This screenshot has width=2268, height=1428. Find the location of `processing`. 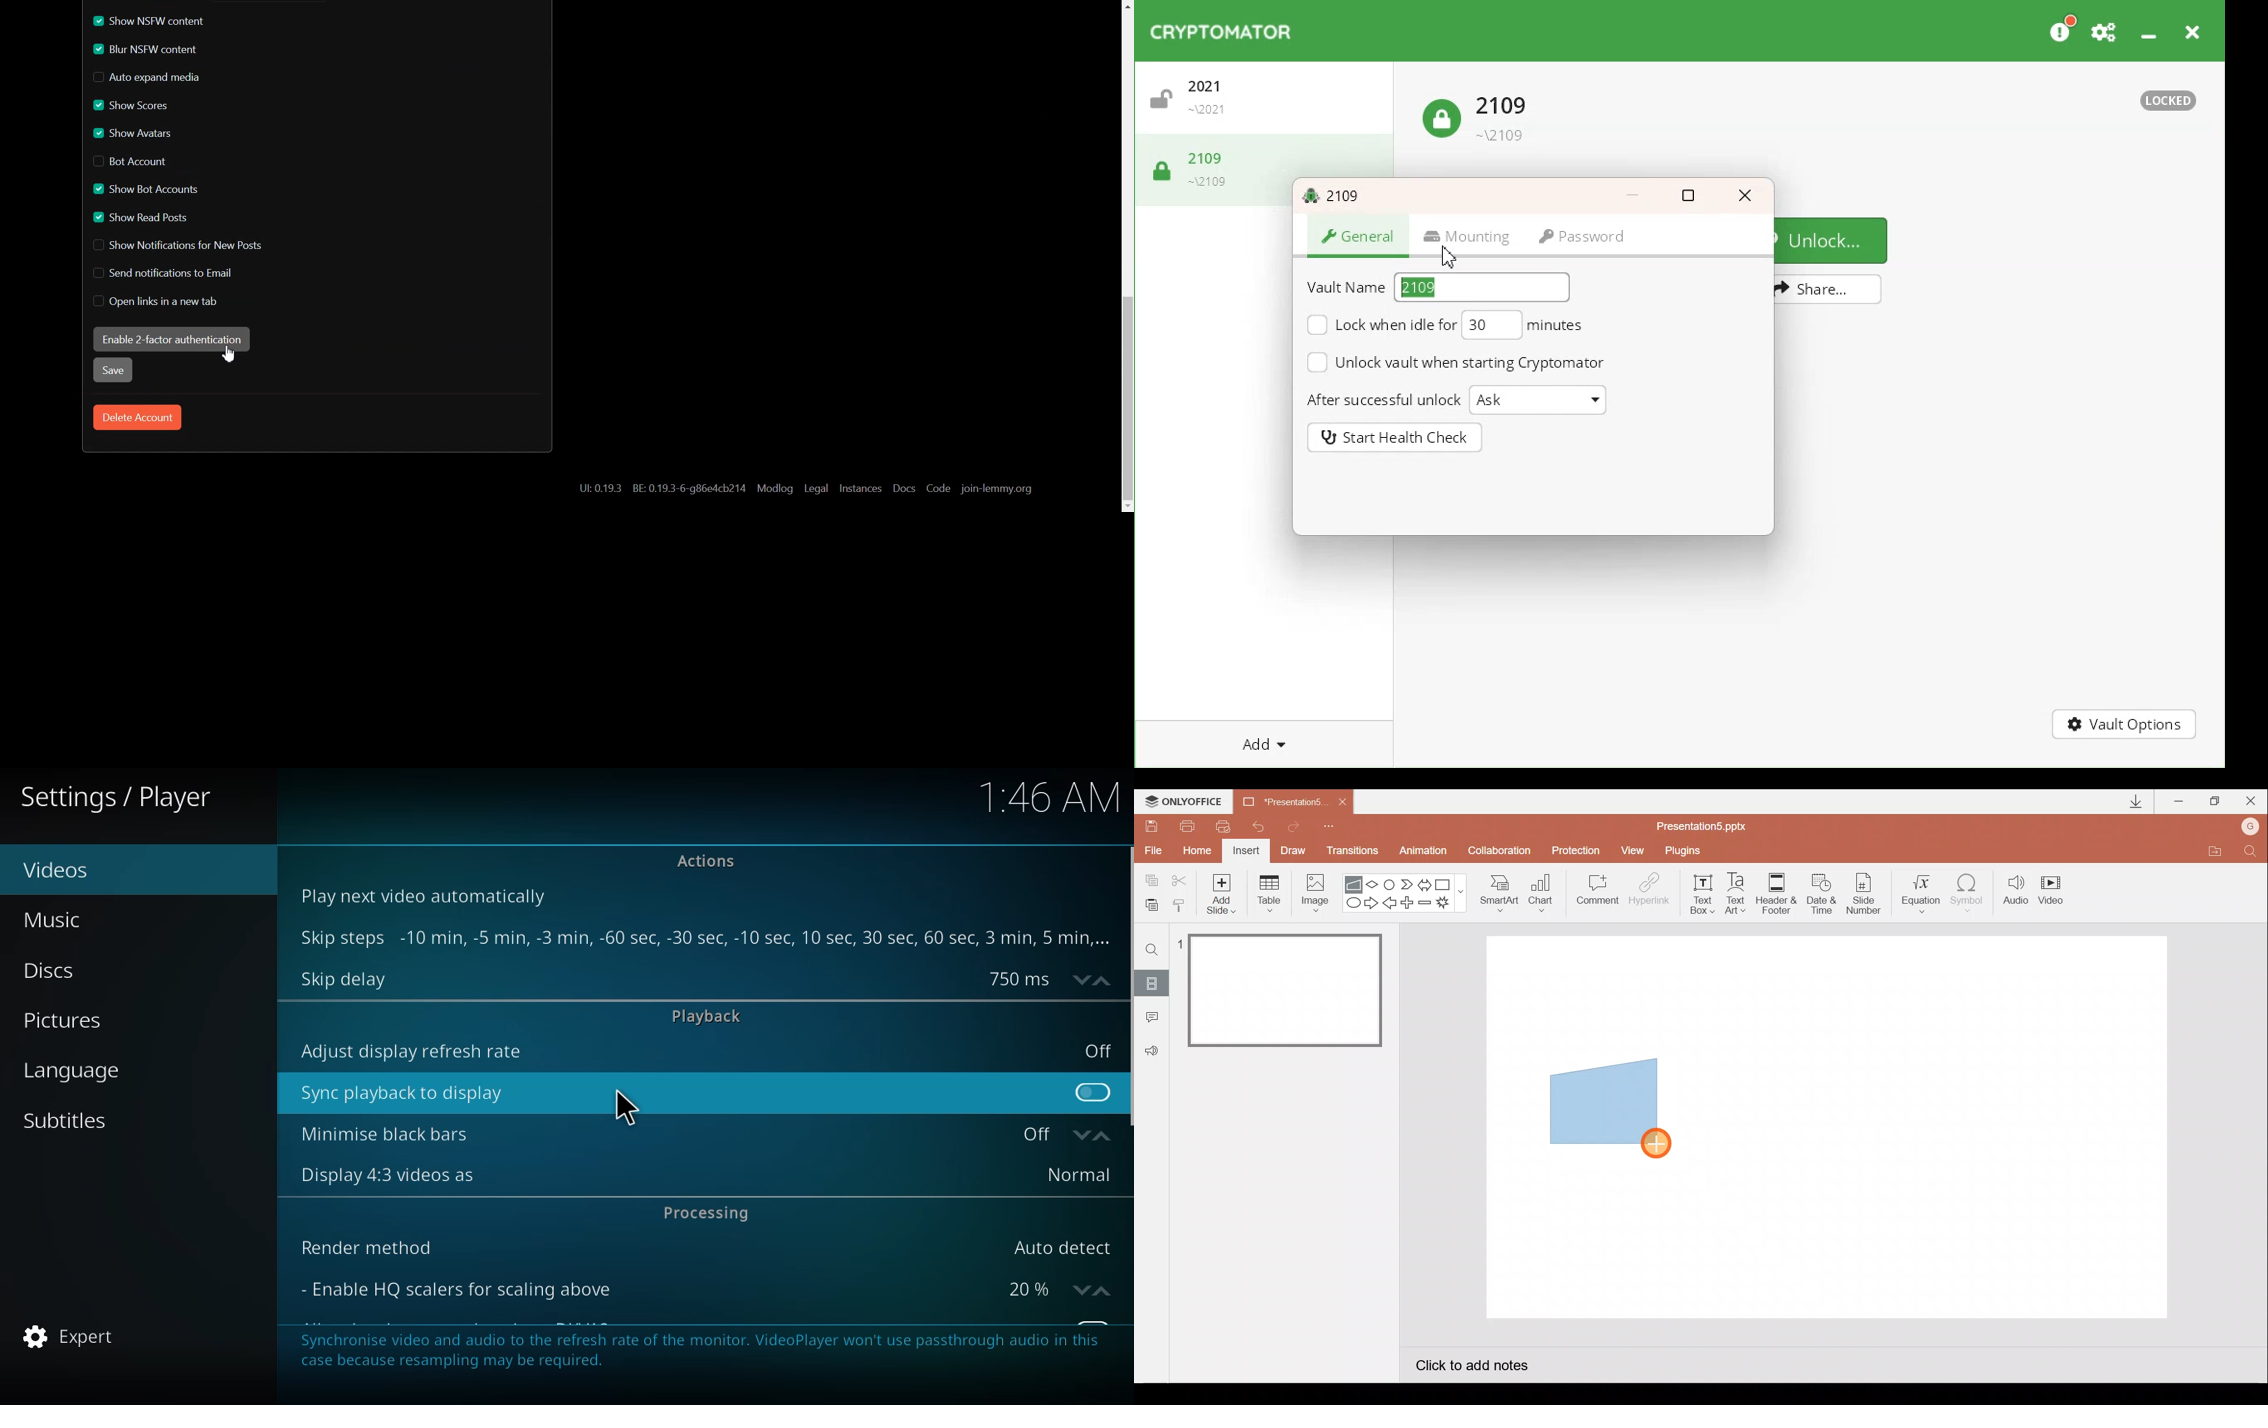

processing is located at coordinates (706, 1215).